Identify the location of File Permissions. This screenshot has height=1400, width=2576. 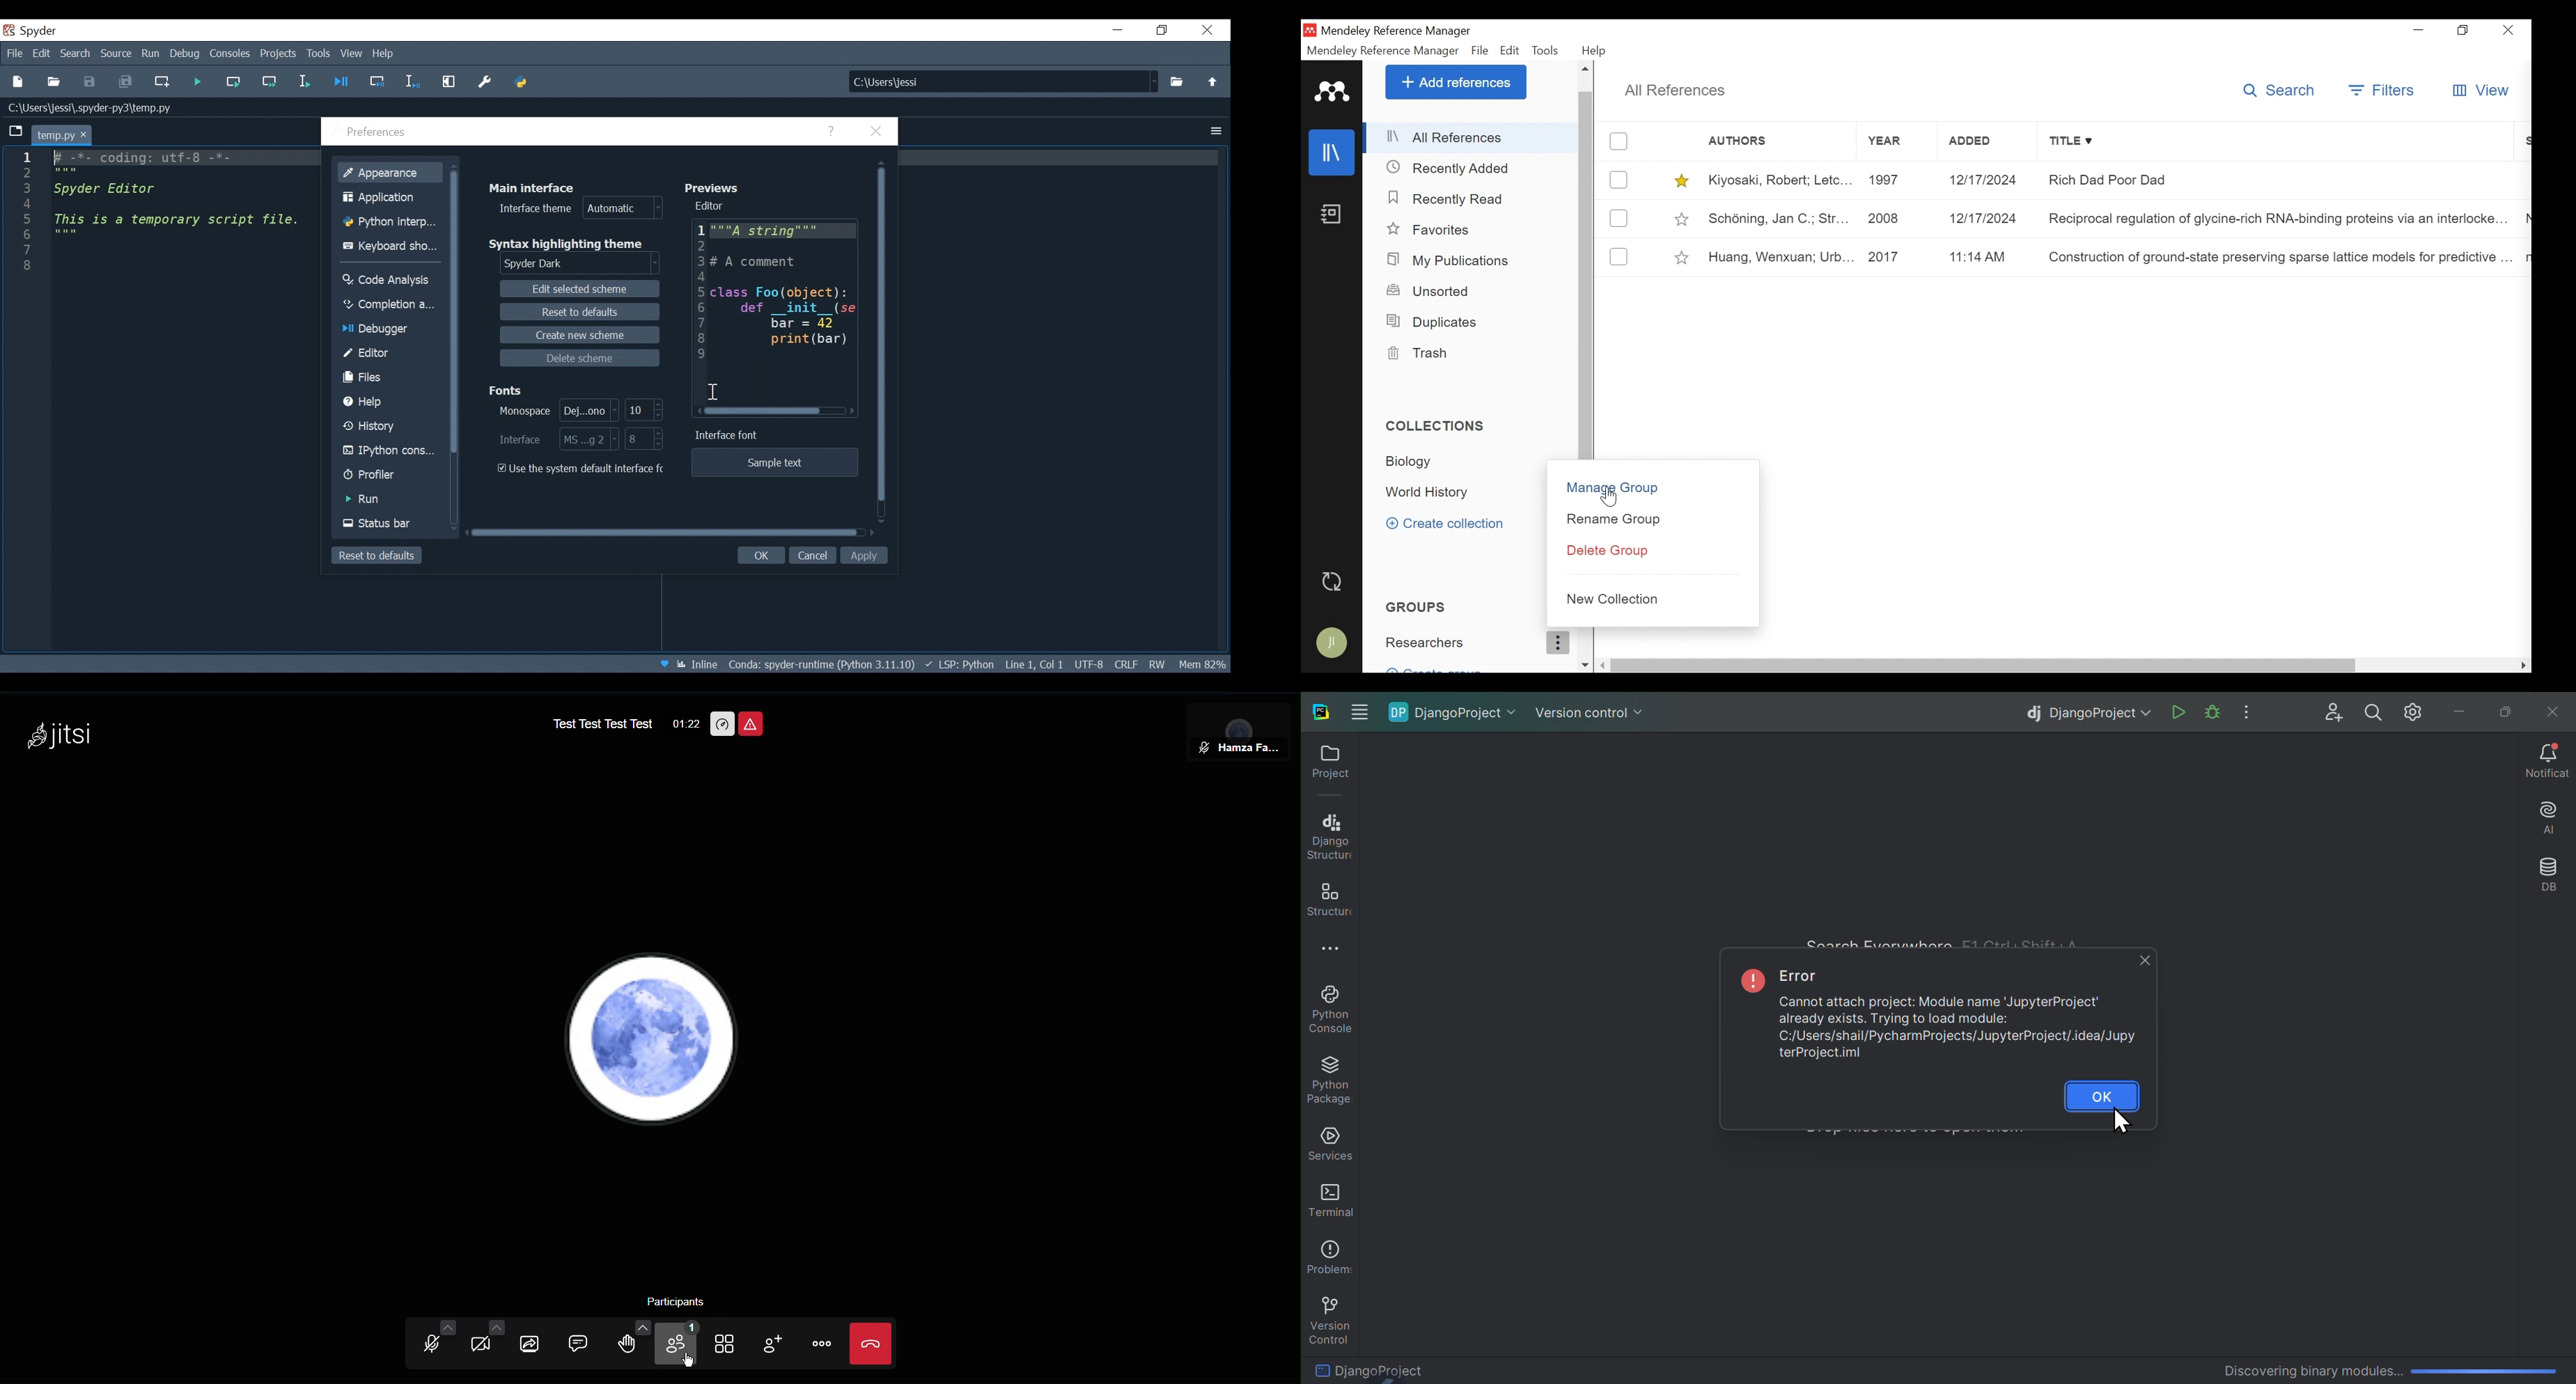
(1157, 664).